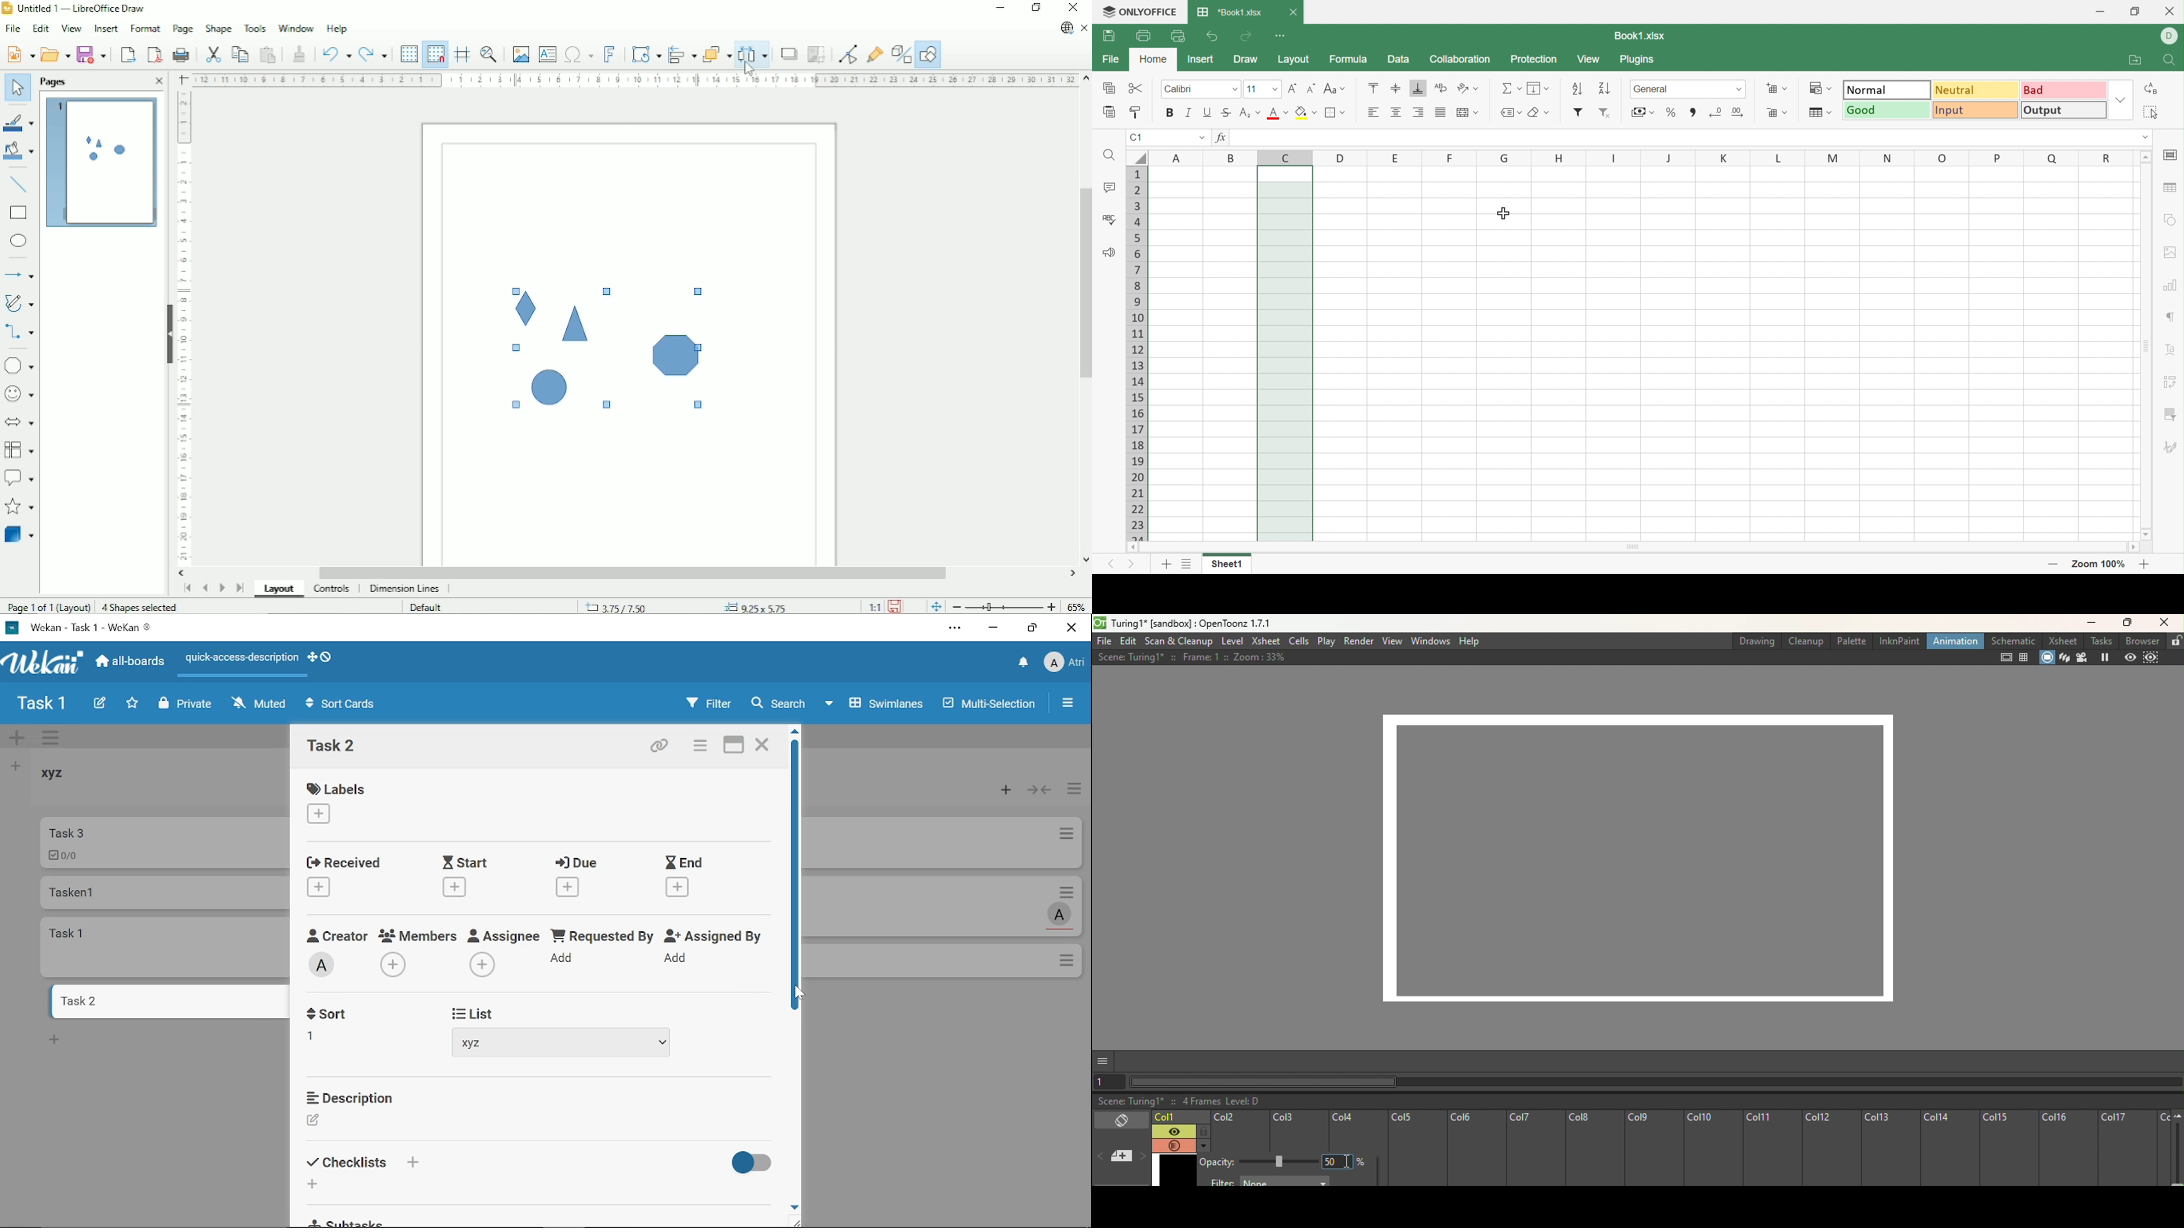 The image size is (2184, 1232). What do you see at coordinates (1462, 113) in the screenshot?
I see `Merge and center` at bounding box center [1462, 113].